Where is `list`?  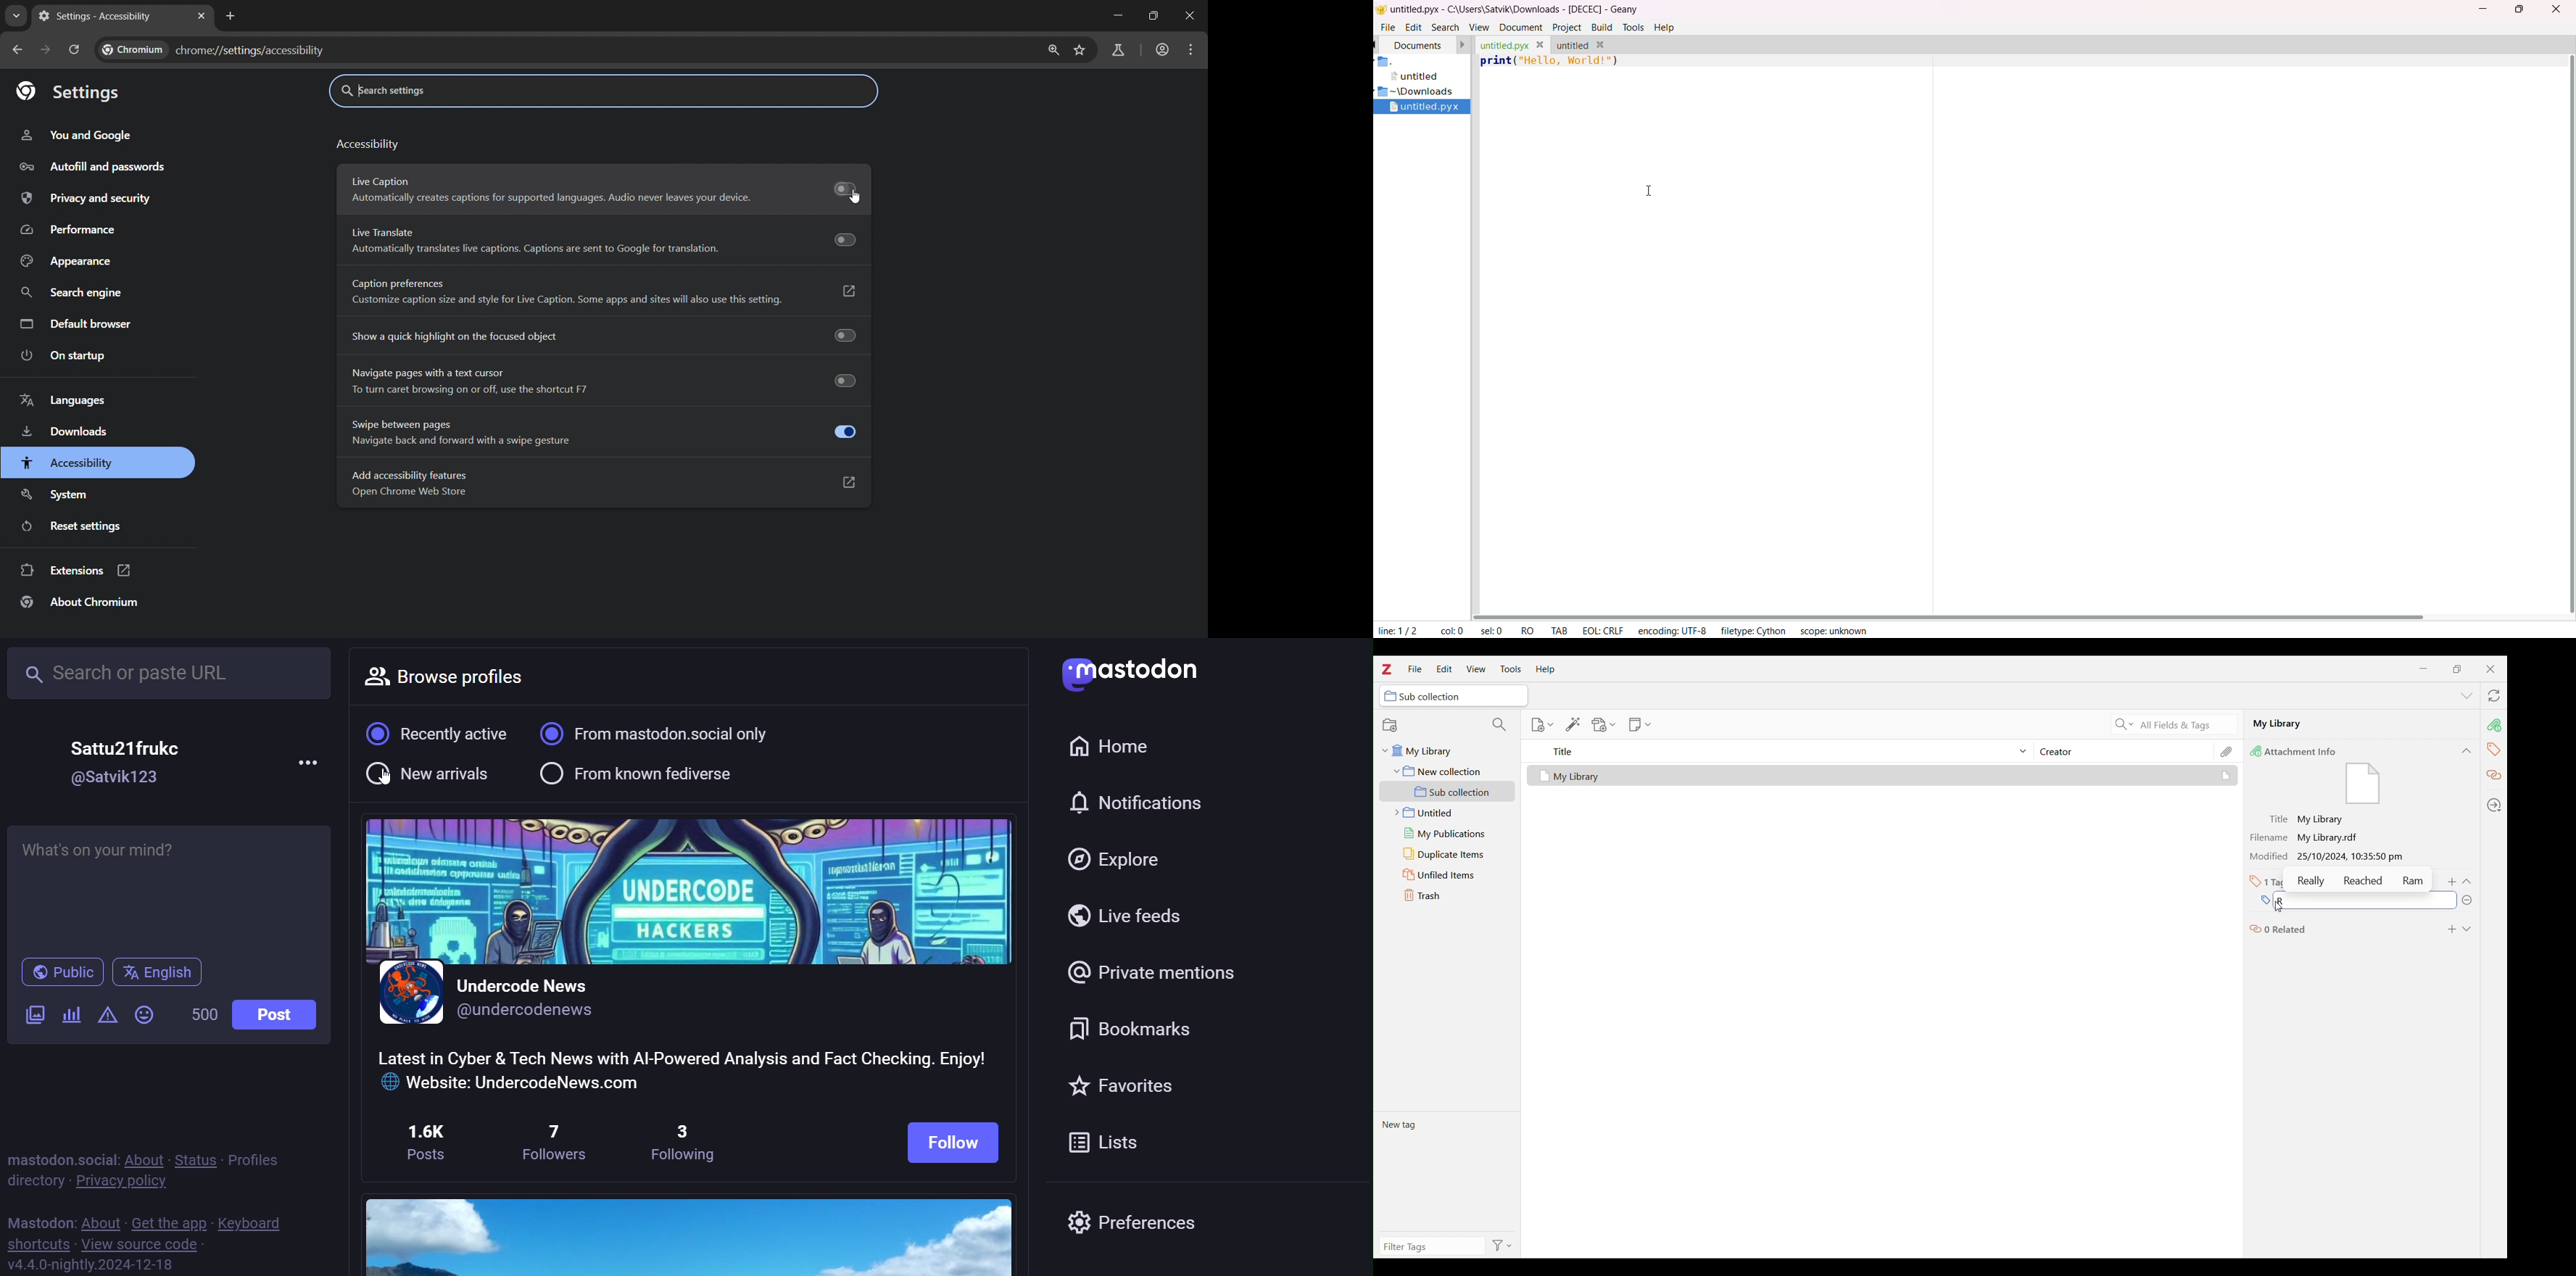 list is located at coordinates (1112, 1142).